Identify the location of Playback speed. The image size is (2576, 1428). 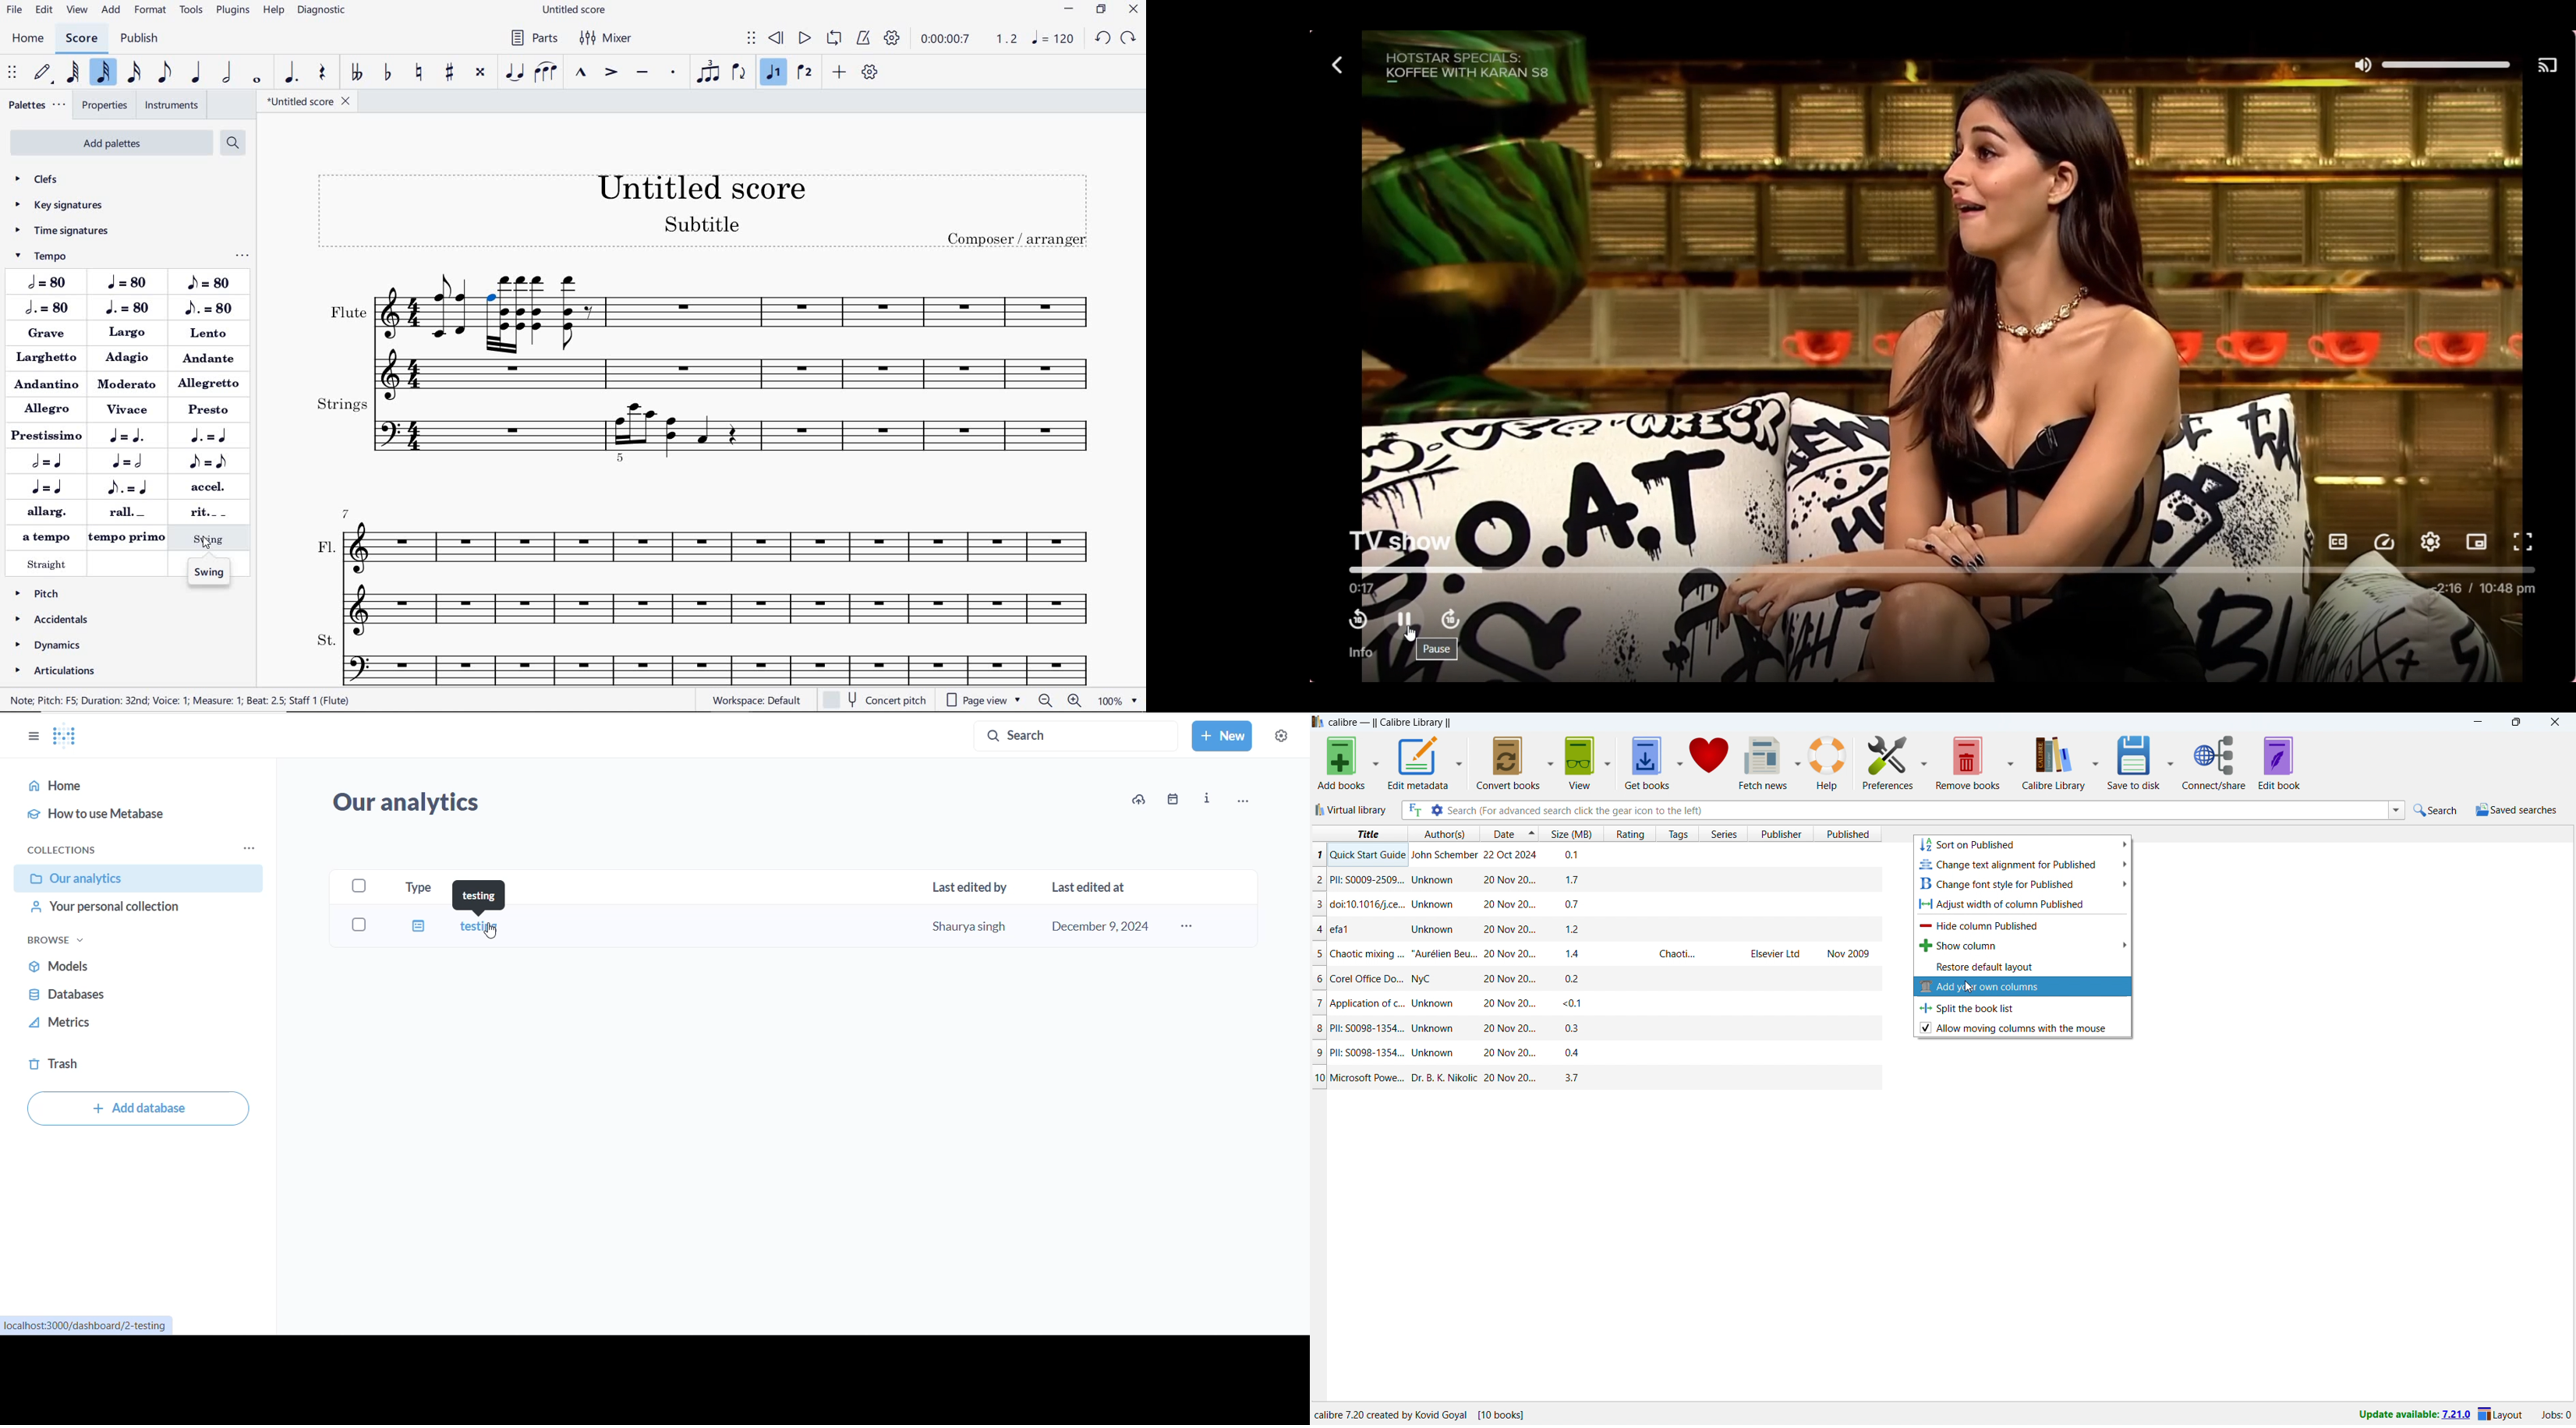
(2385, 543).